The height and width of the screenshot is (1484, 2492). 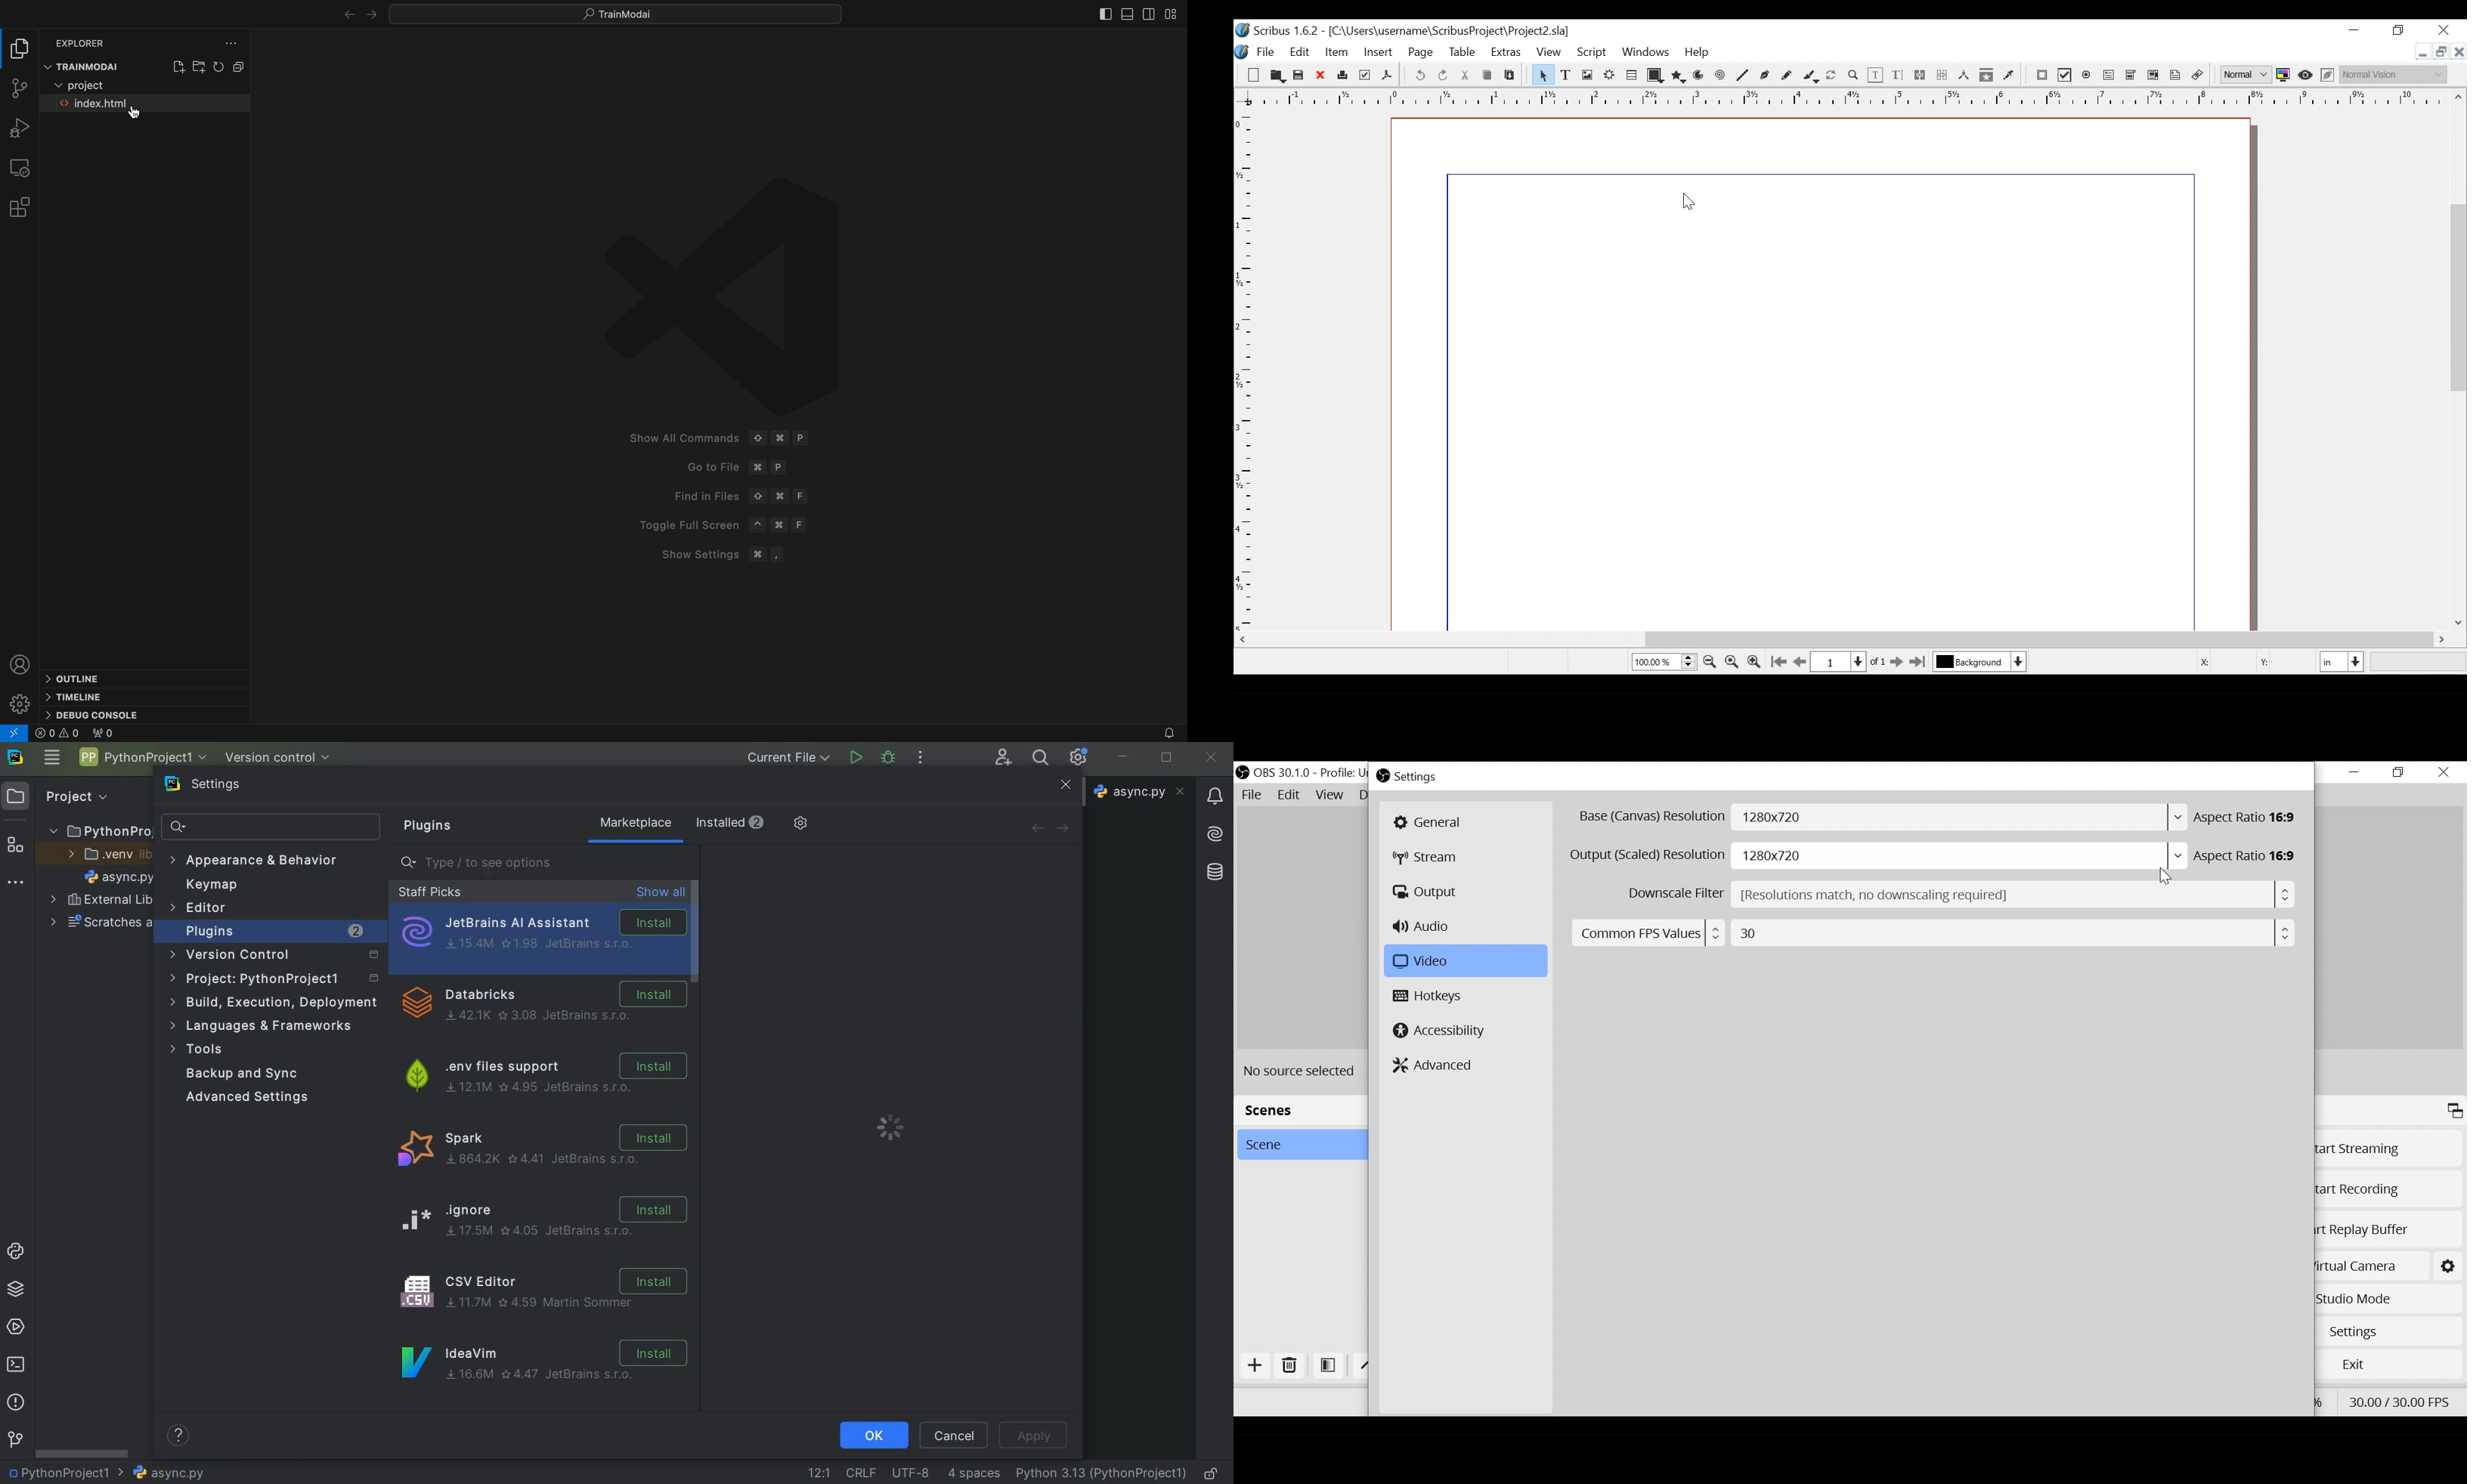 What do you see at coordinates (2400, 1400) in the screenshot?
I see `FPS` at bounding box center [2400, 1400].